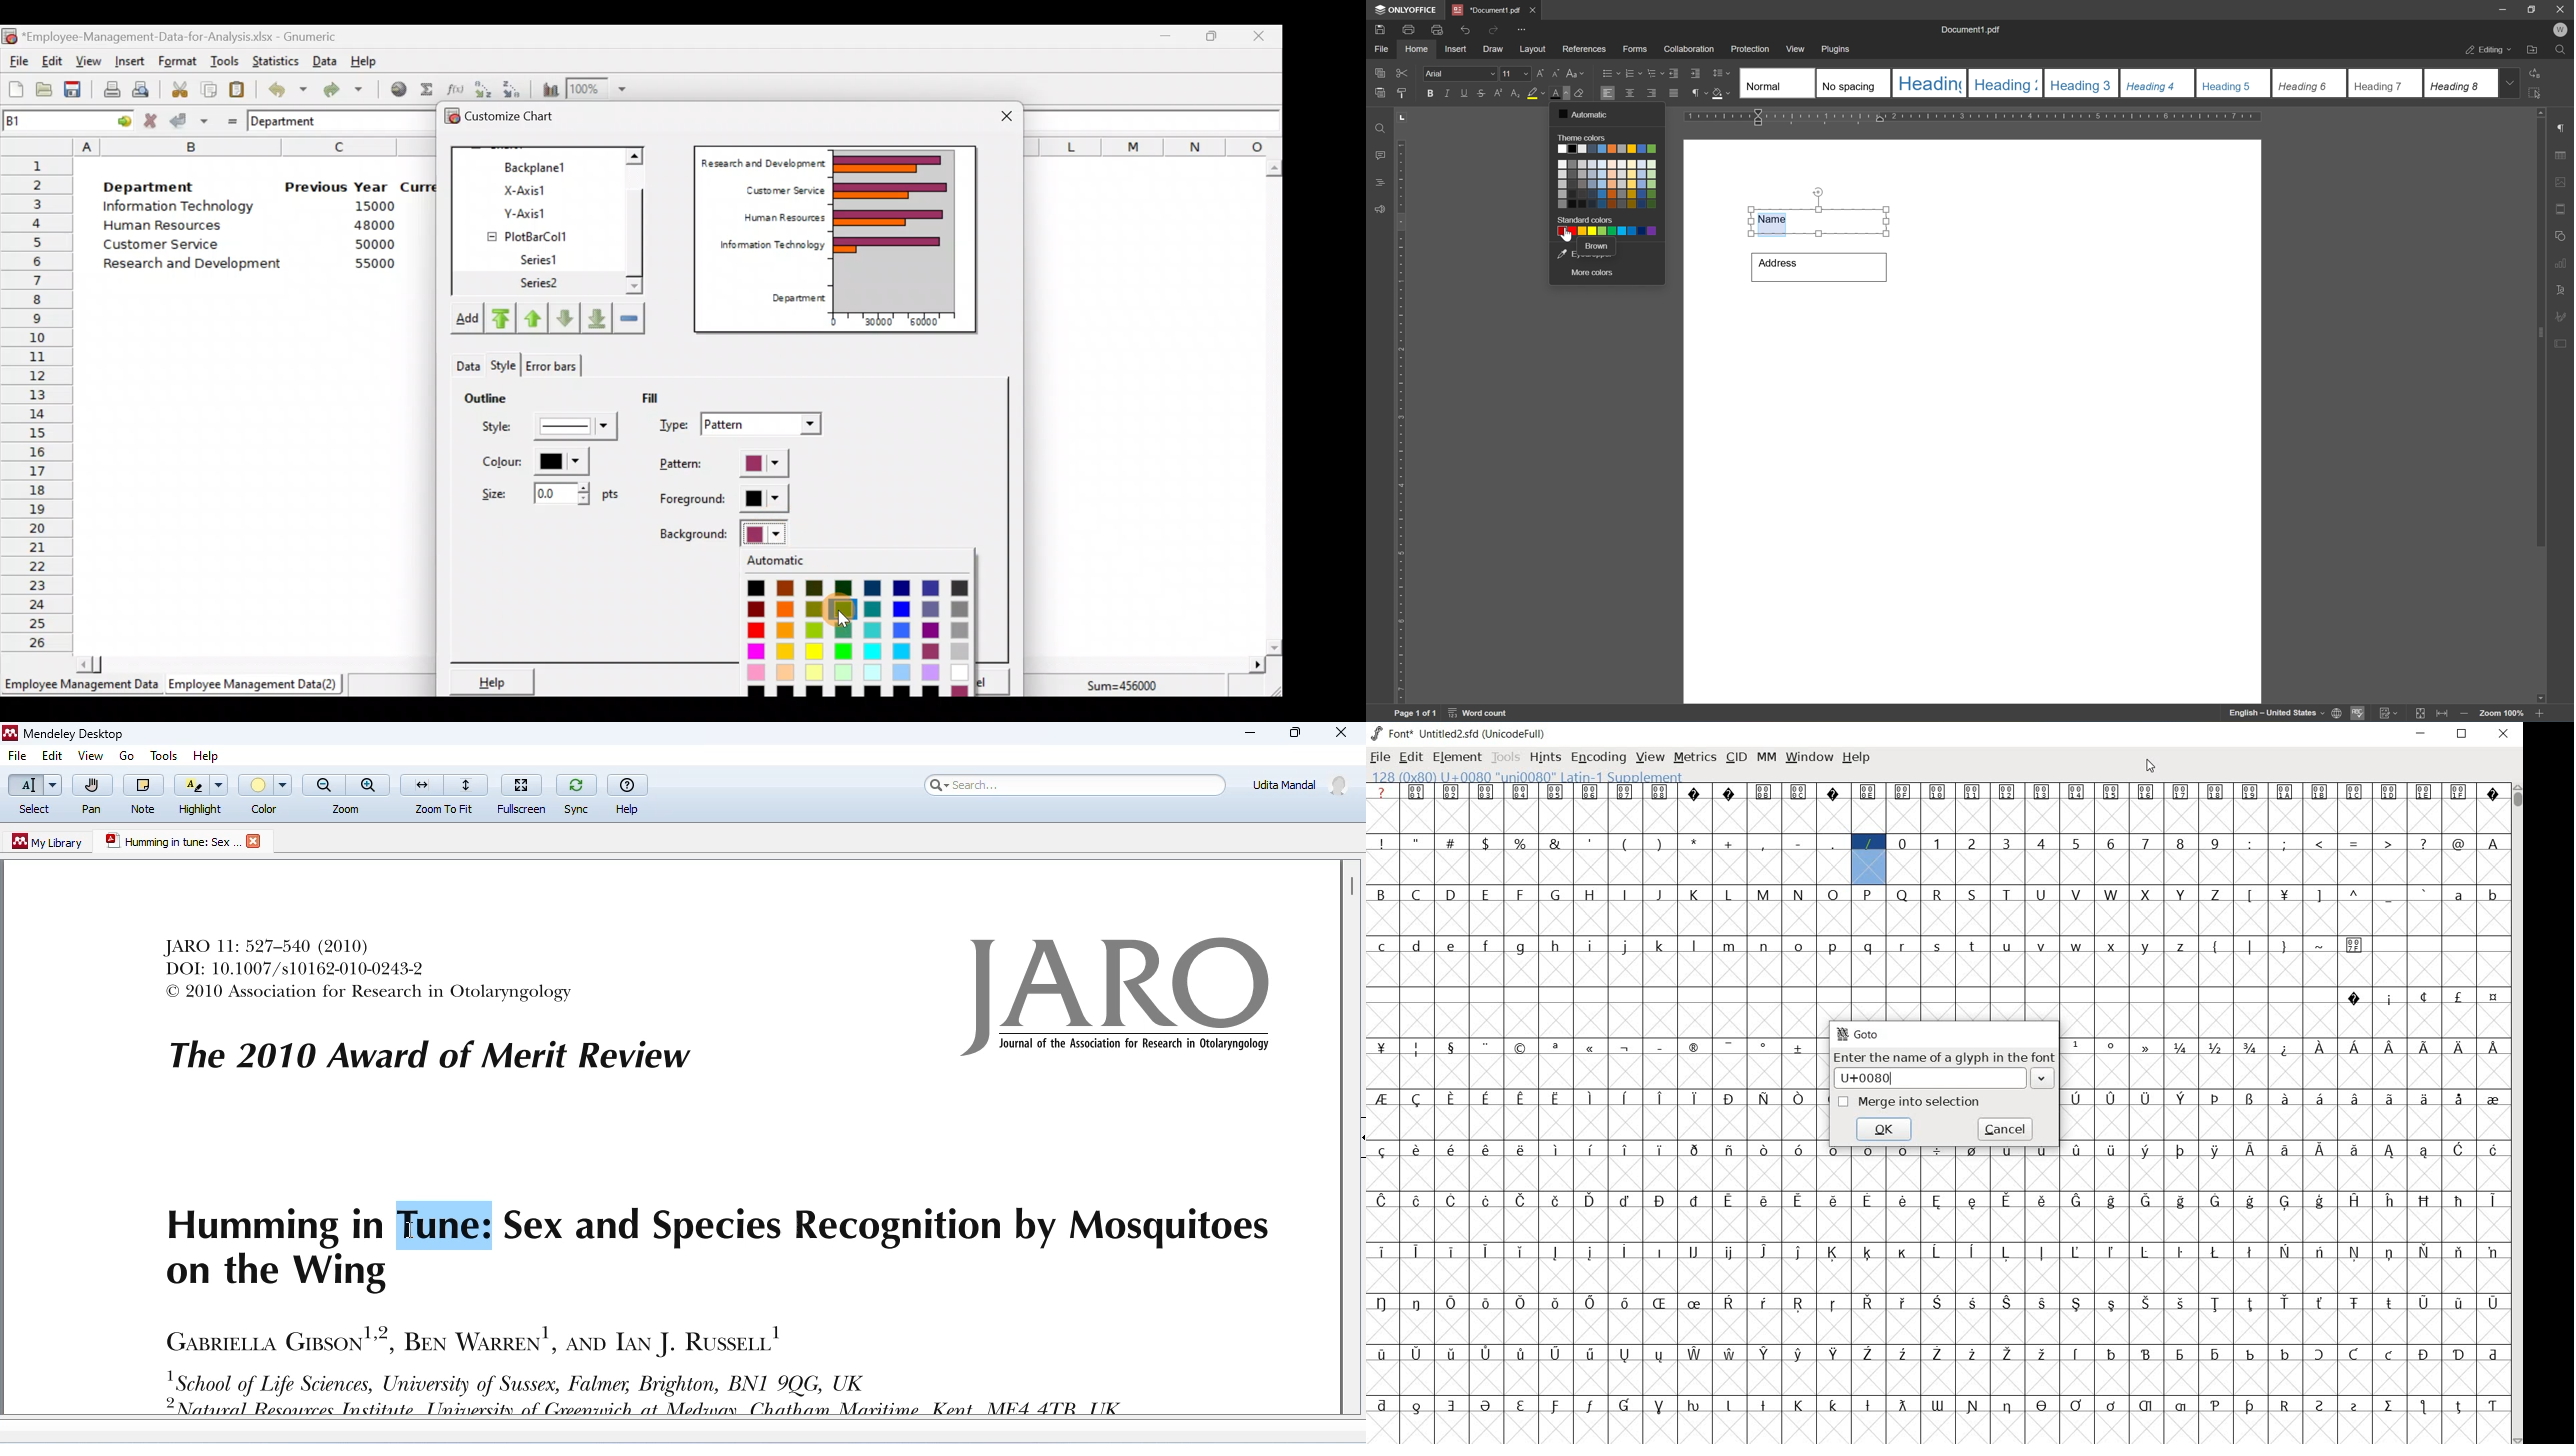 The height and width of the screenshot is (1456, 2576). I want to click on glyph, so click(2251, 1201).